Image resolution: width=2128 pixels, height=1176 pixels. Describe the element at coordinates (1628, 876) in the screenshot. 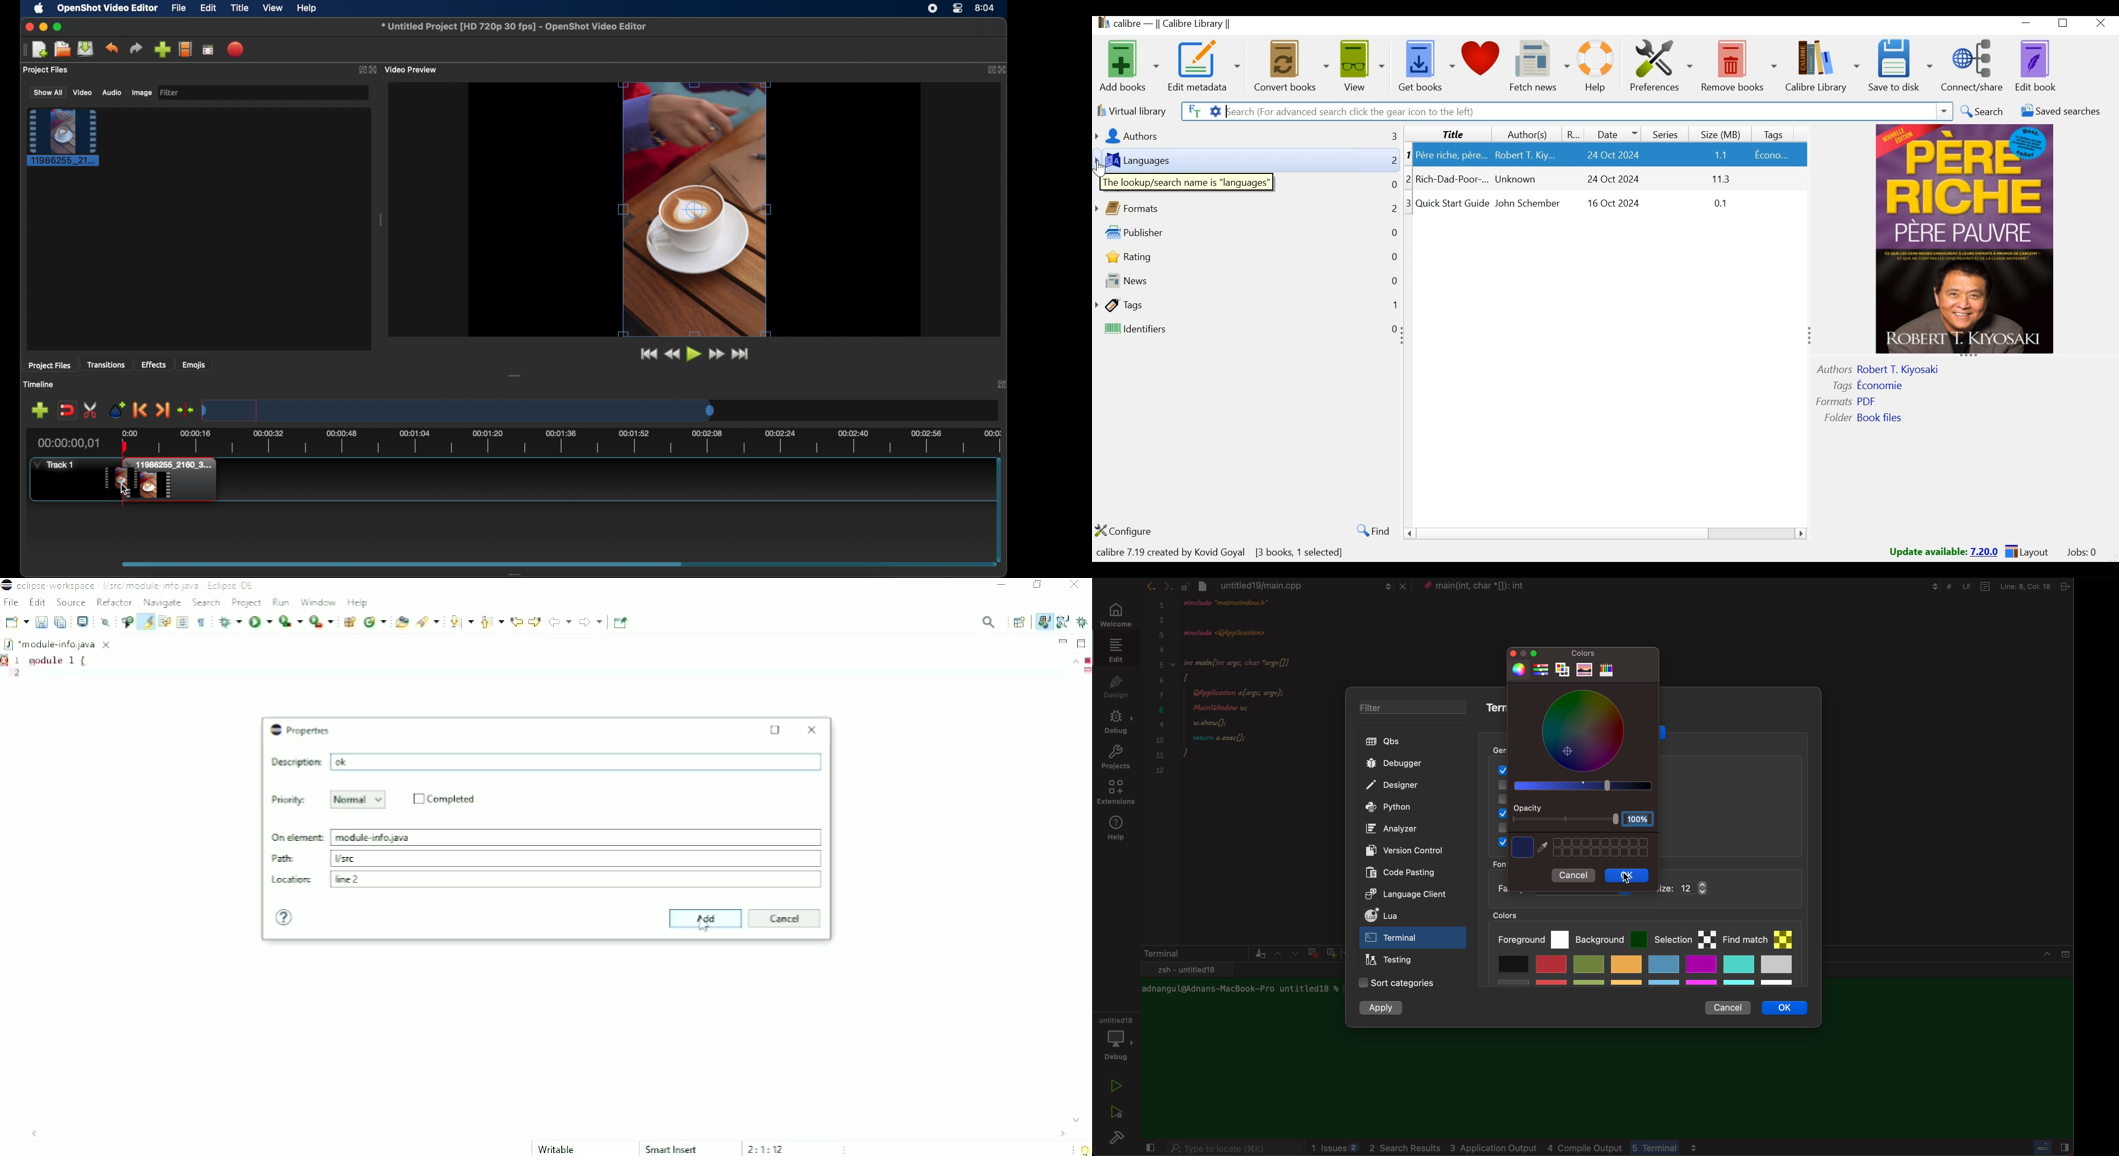

I see `ok` at that location.